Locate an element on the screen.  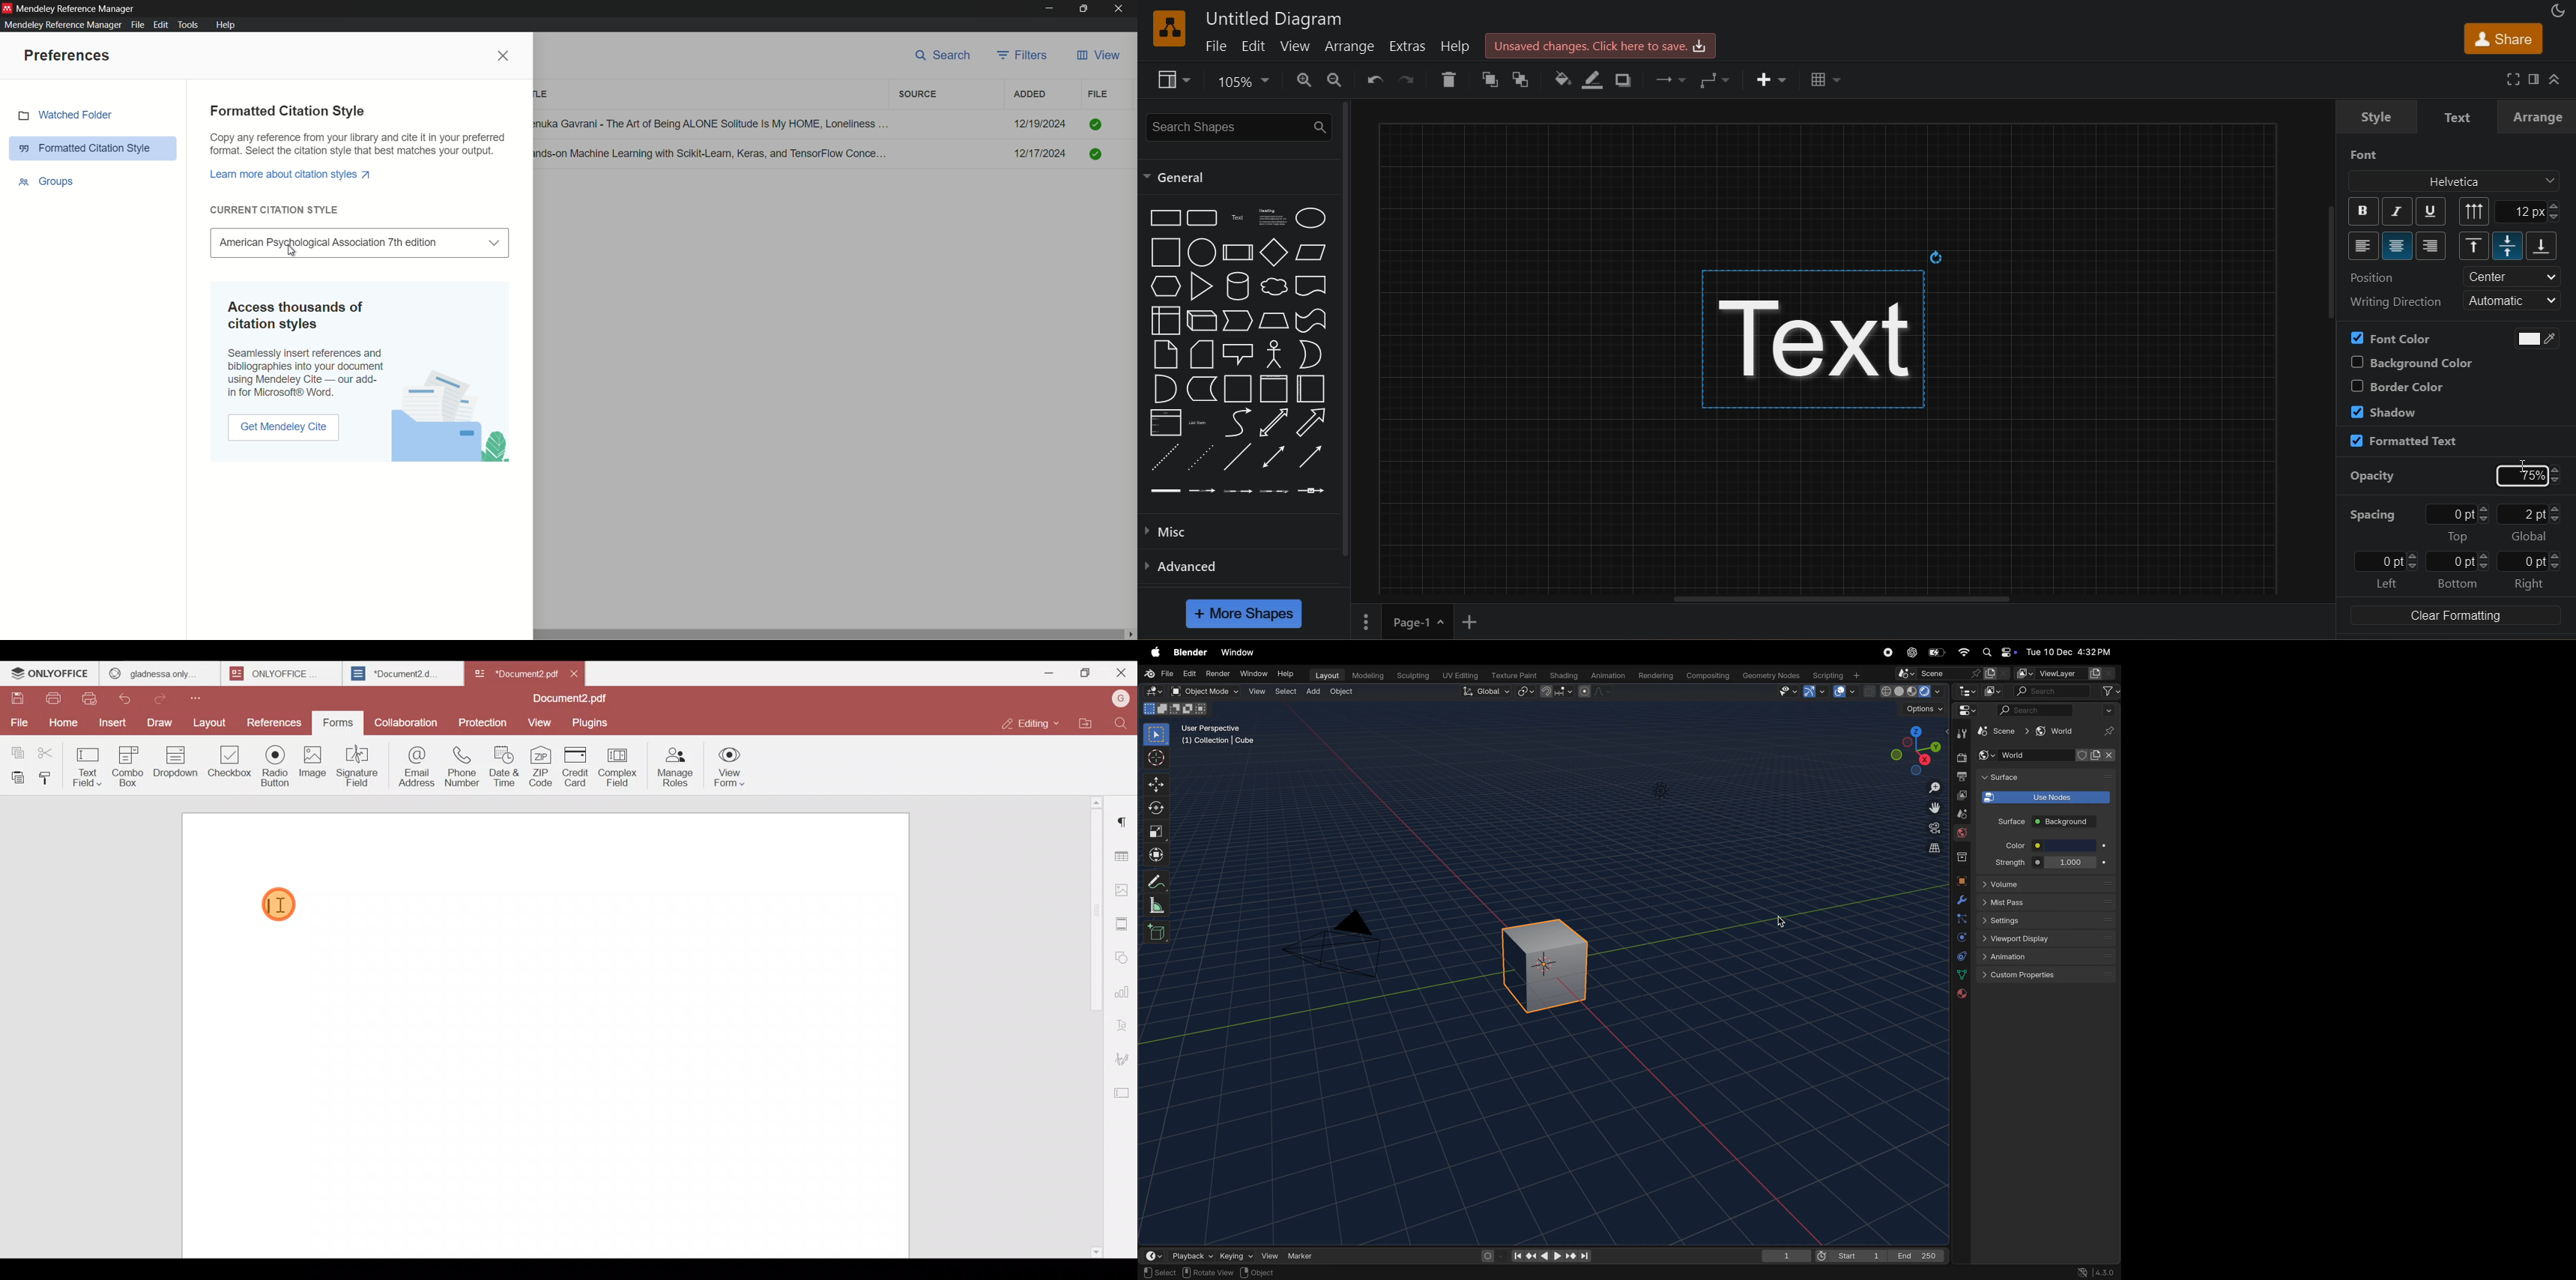
rounded rectangle is located at coordinates (1204, 217).